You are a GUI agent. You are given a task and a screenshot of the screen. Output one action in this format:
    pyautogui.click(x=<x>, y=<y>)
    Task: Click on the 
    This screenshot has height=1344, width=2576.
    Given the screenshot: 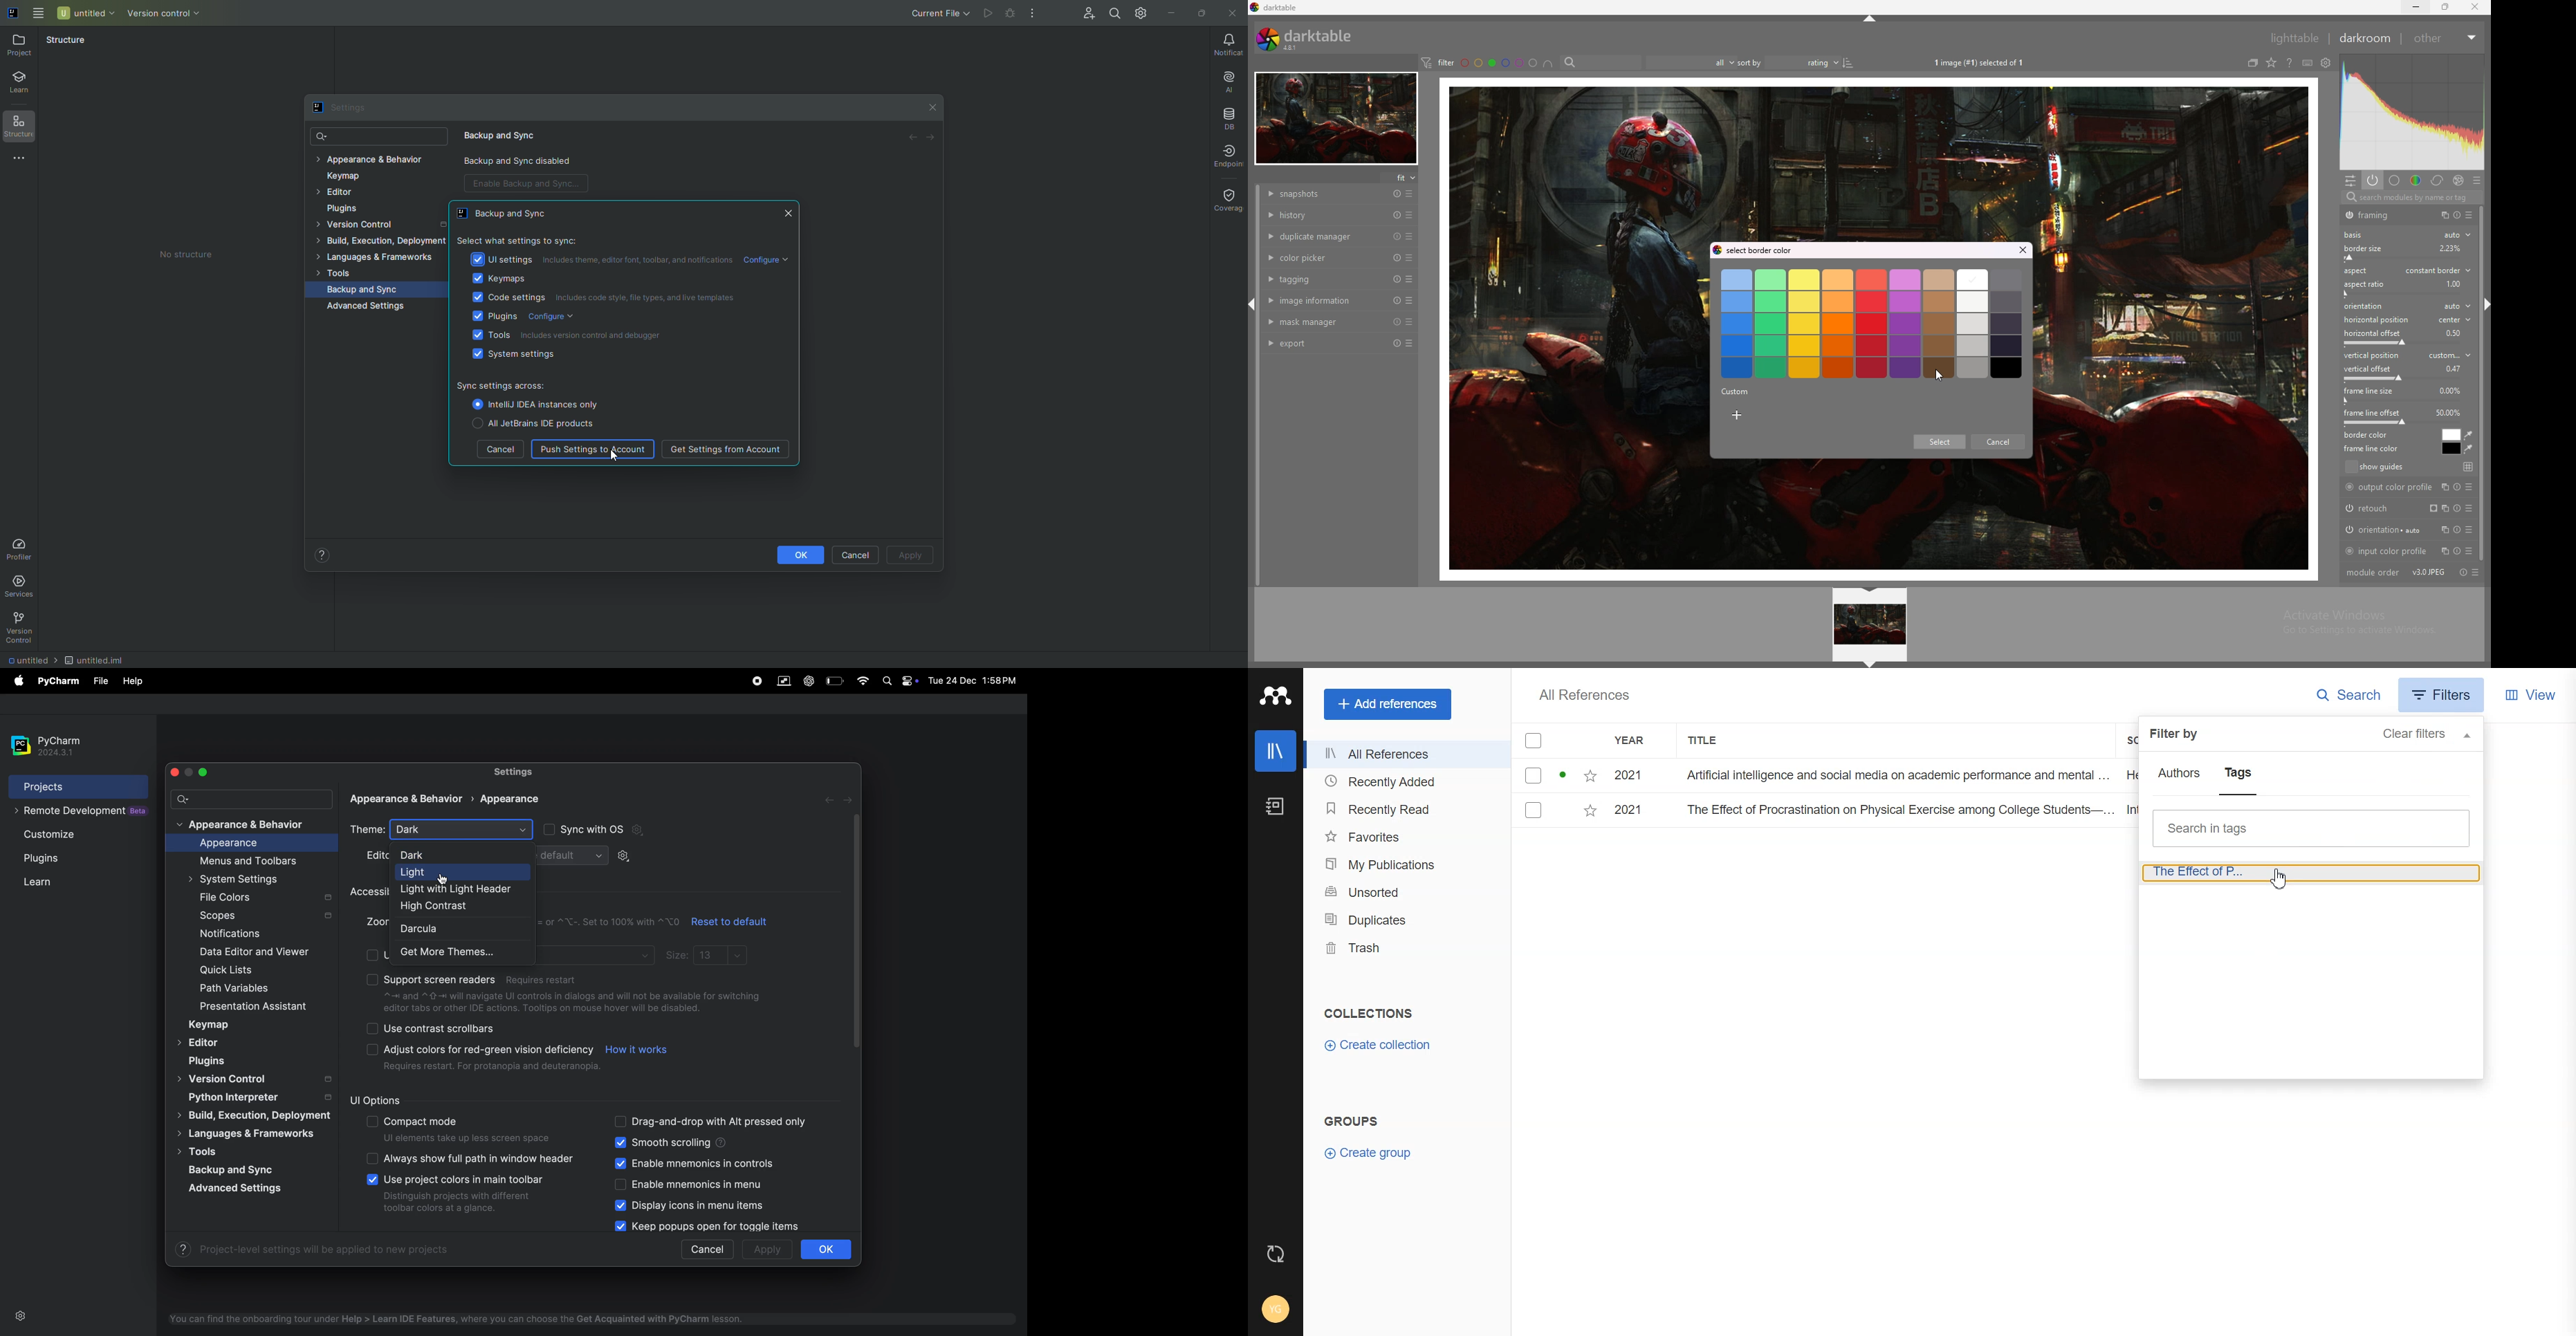 What is the action you would take?
    pyautogui.click(x=1742, y=392)
    